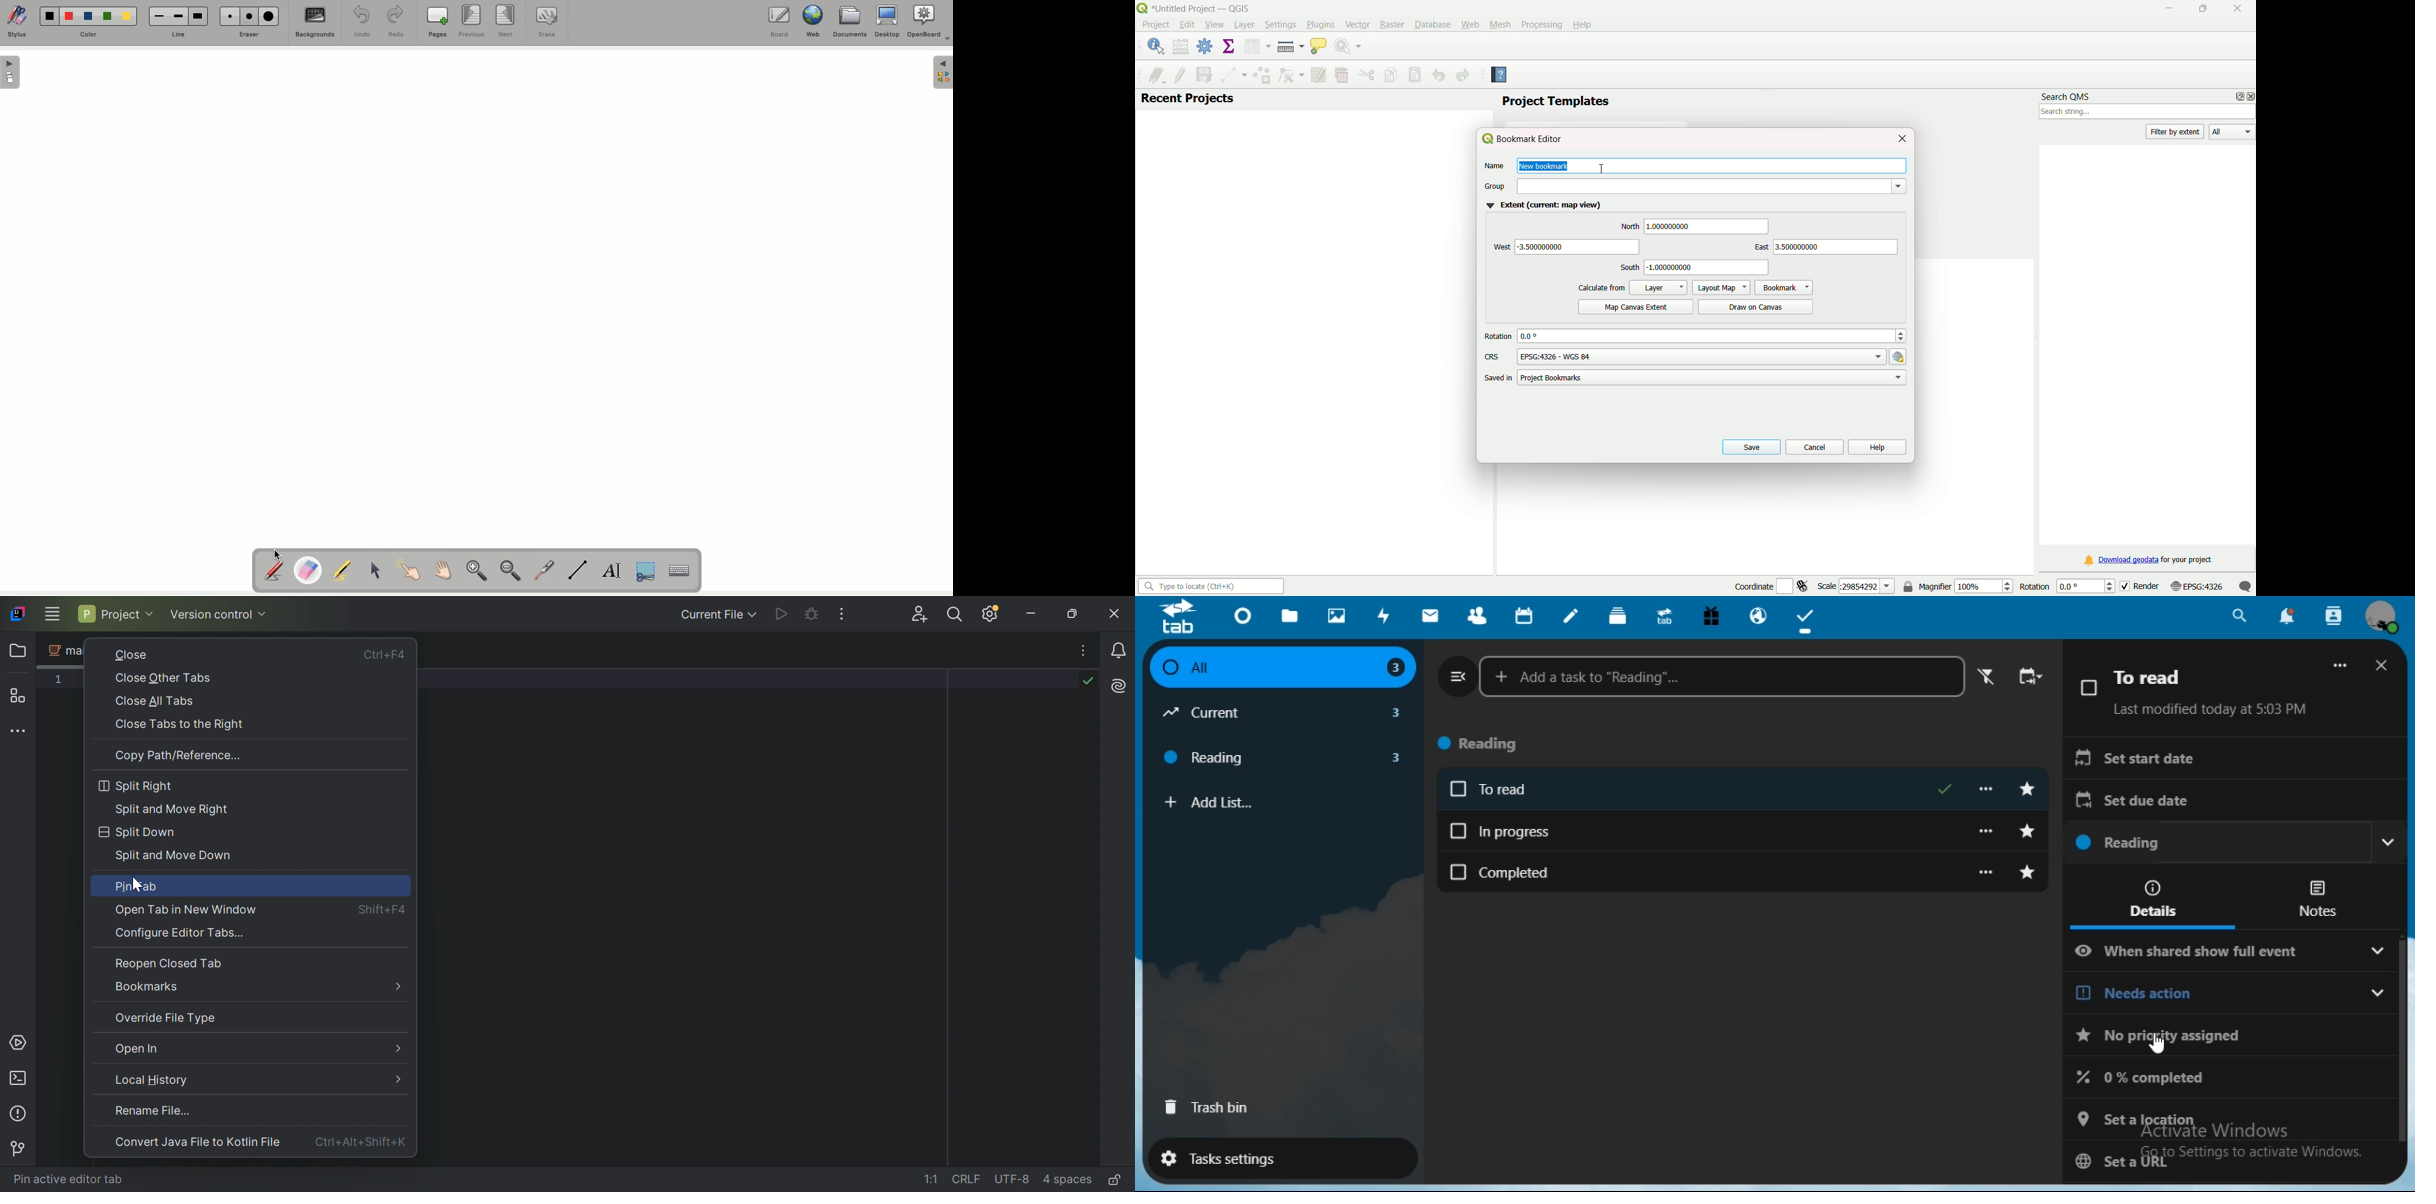 The image size is (2436, 1204). What do you see at coordinates (310, 570) in the screenshot?
I see `Eraser` at bounding box center [310, 570].